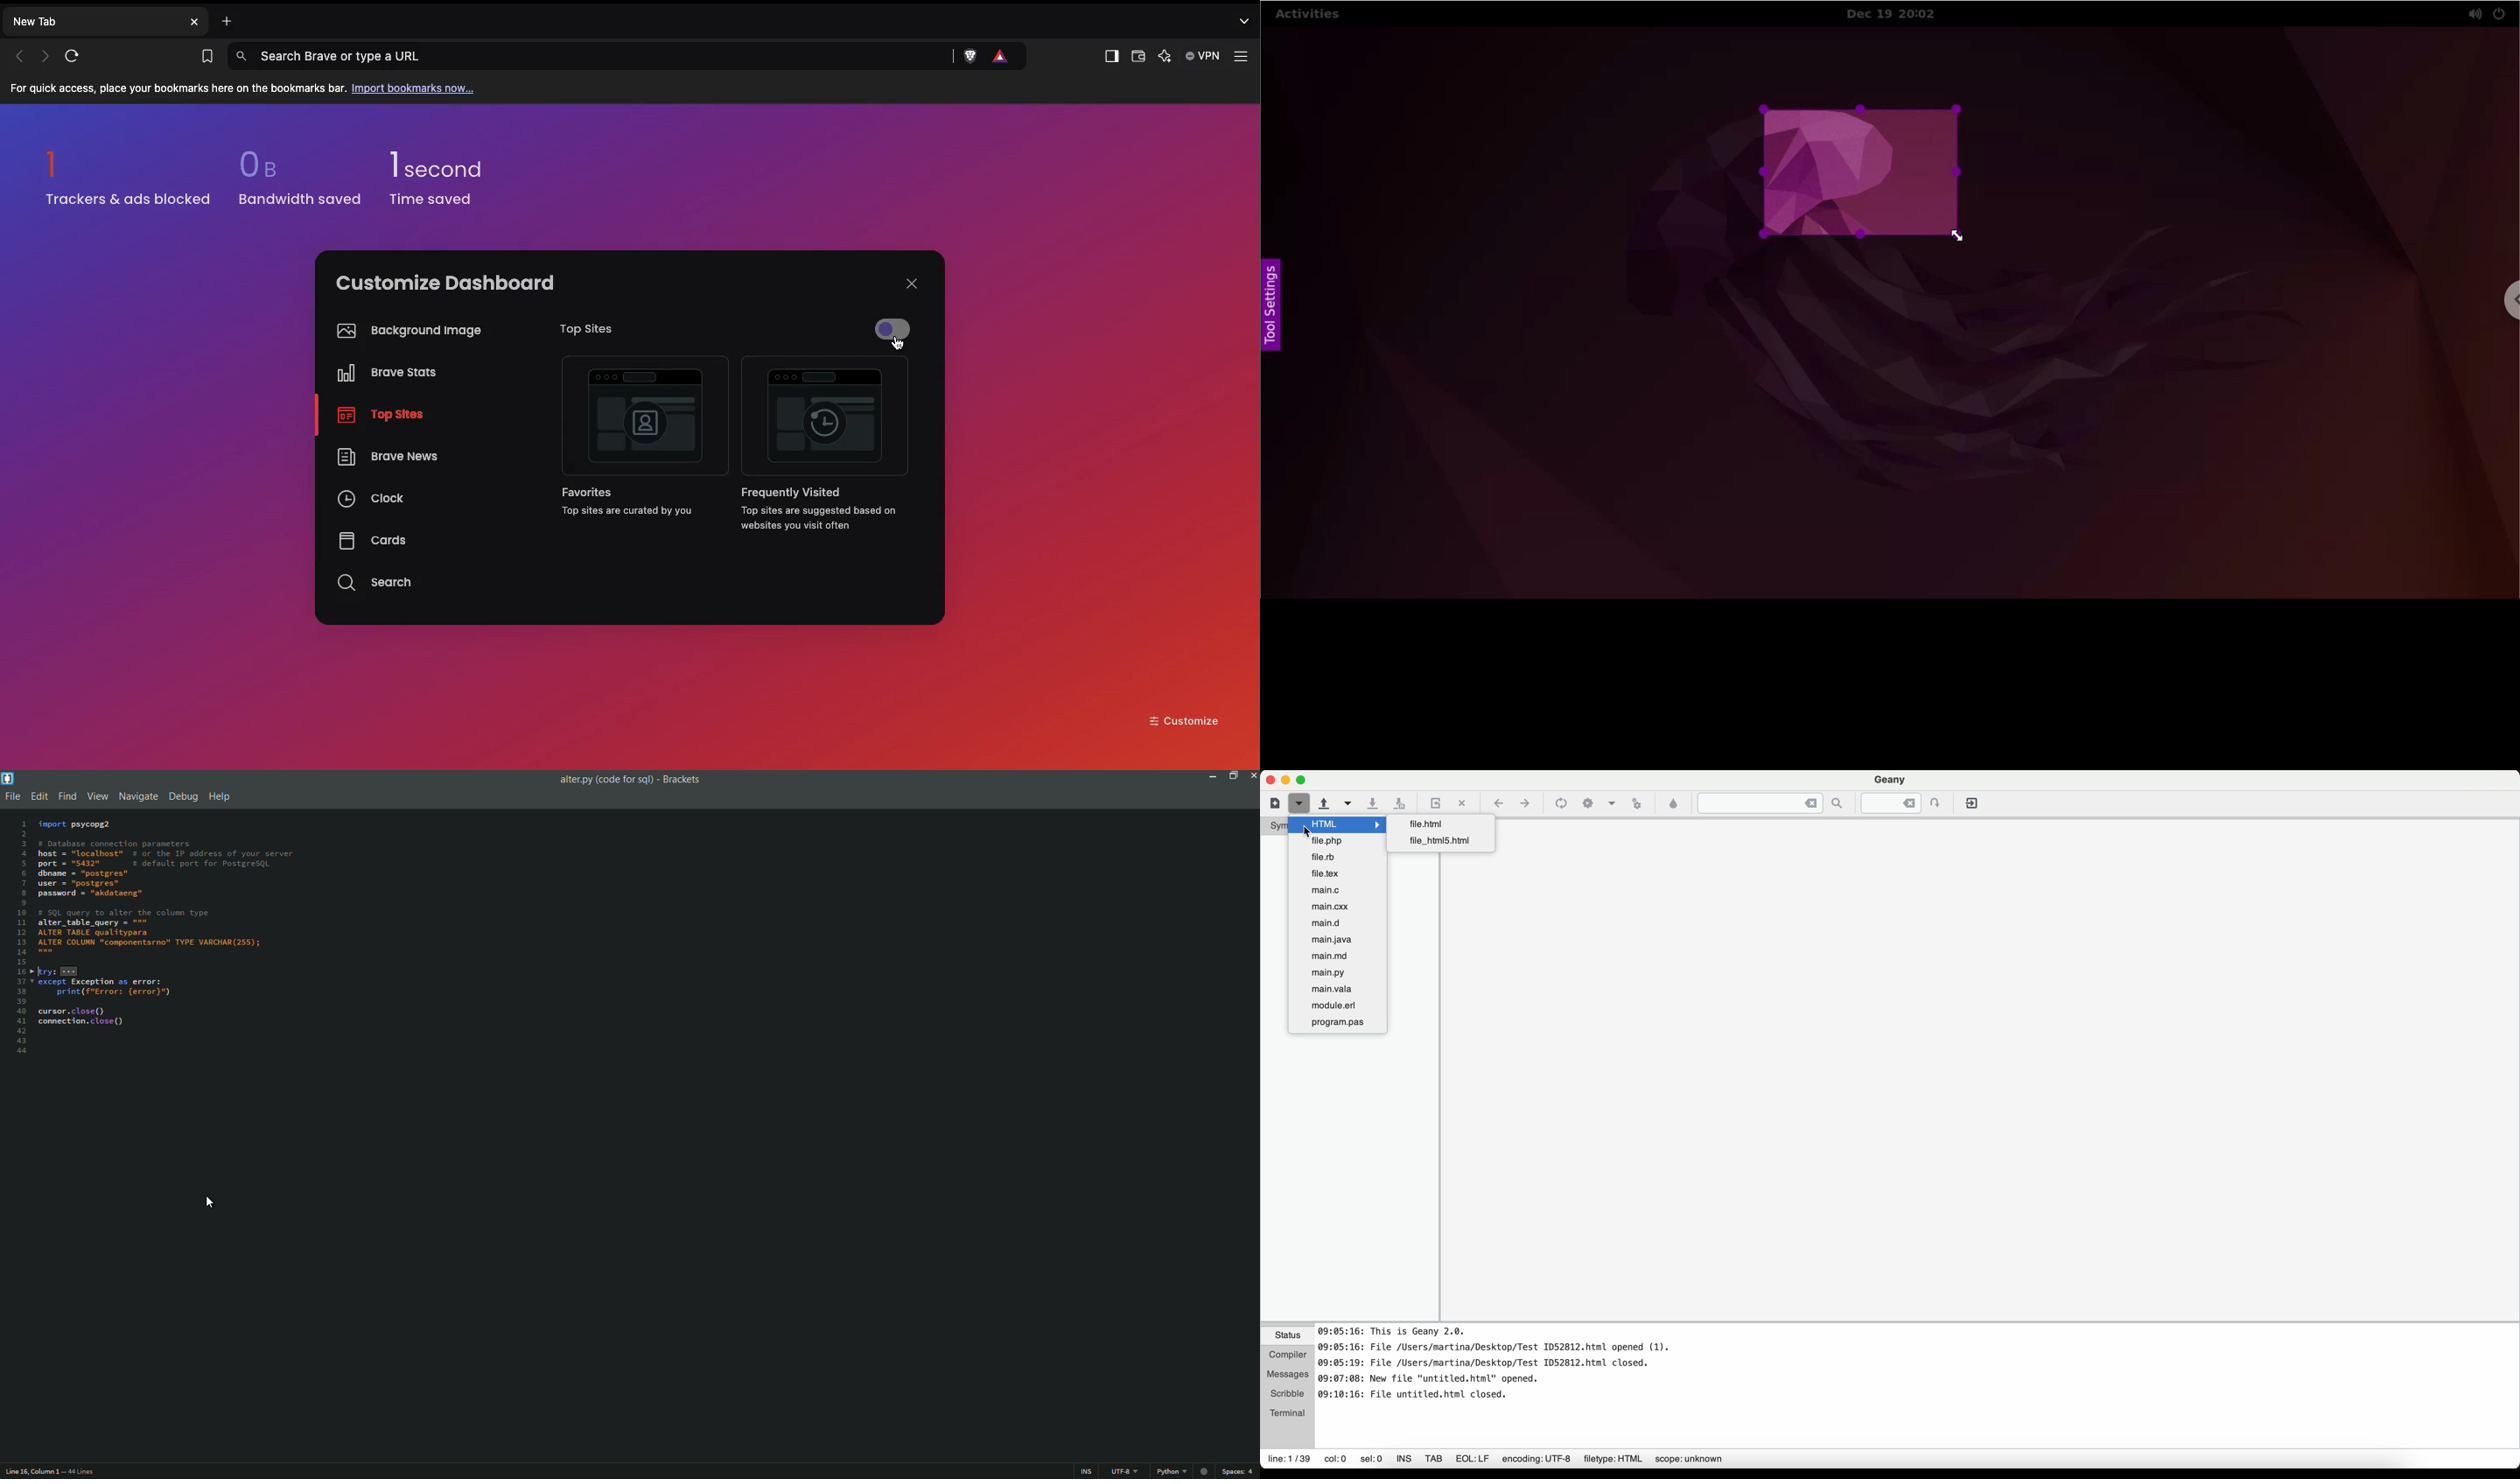  I want to click on Close, so click(912, 284).